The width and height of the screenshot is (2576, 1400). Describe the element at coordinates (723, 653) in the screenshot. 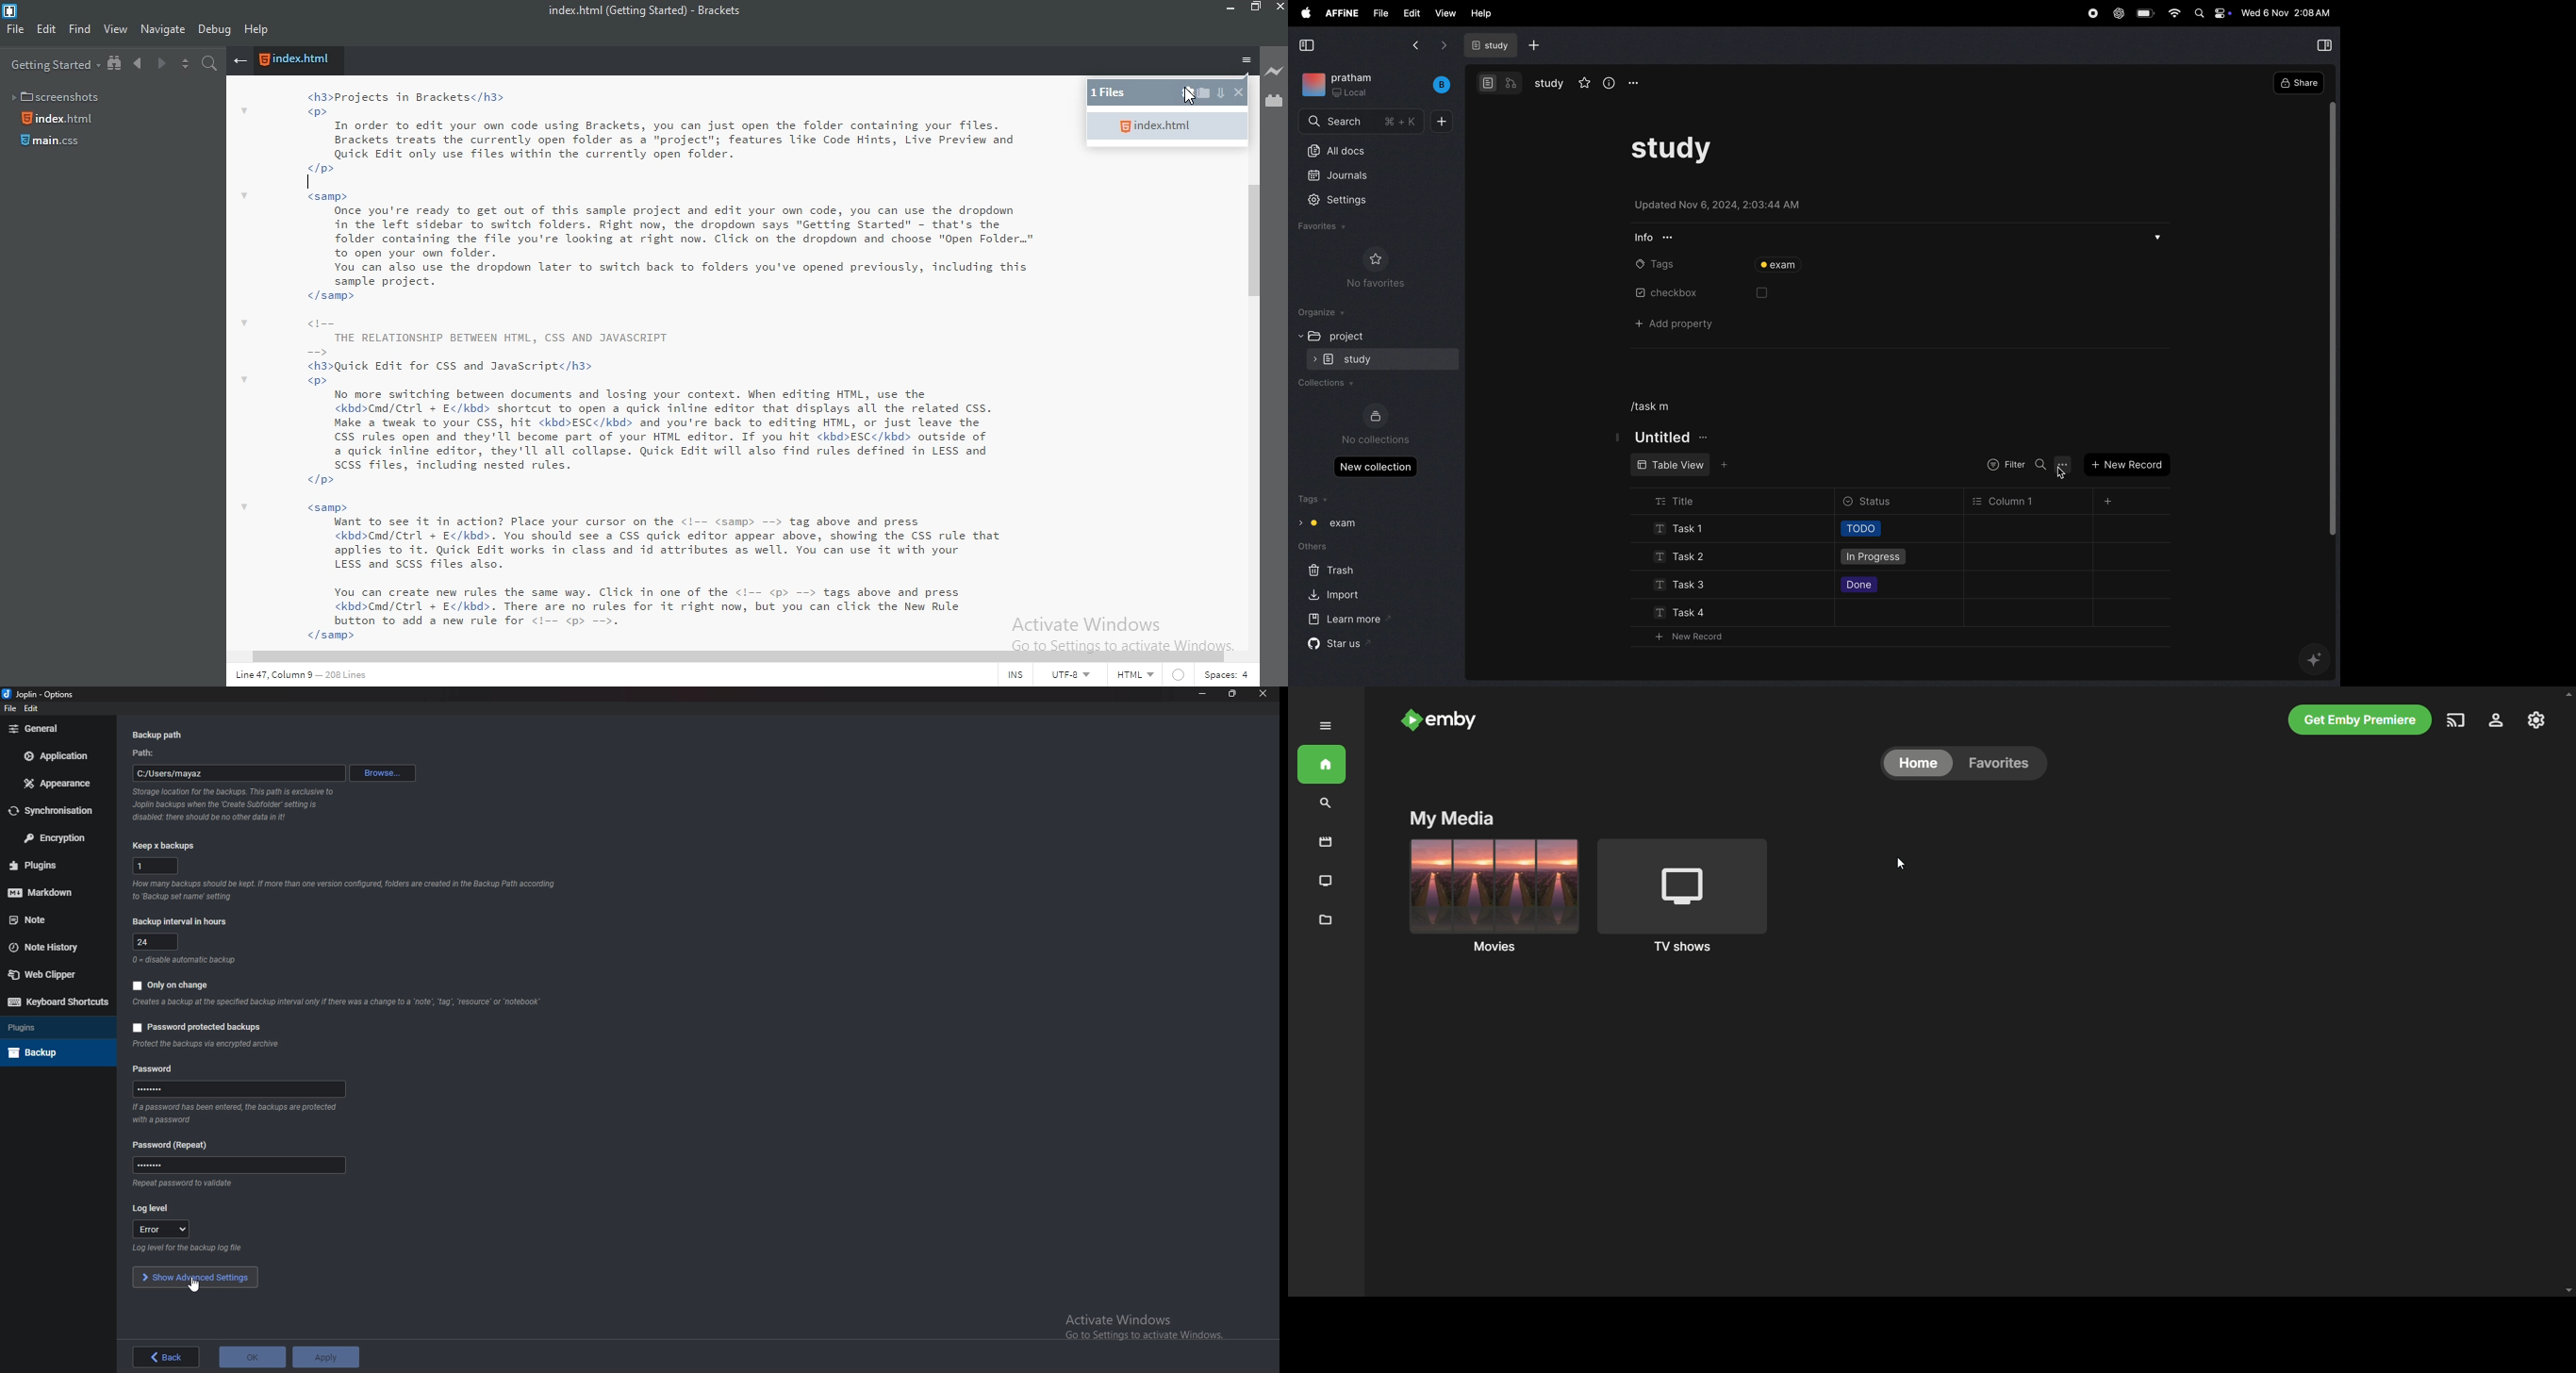

I see `scroll bar` at that location.